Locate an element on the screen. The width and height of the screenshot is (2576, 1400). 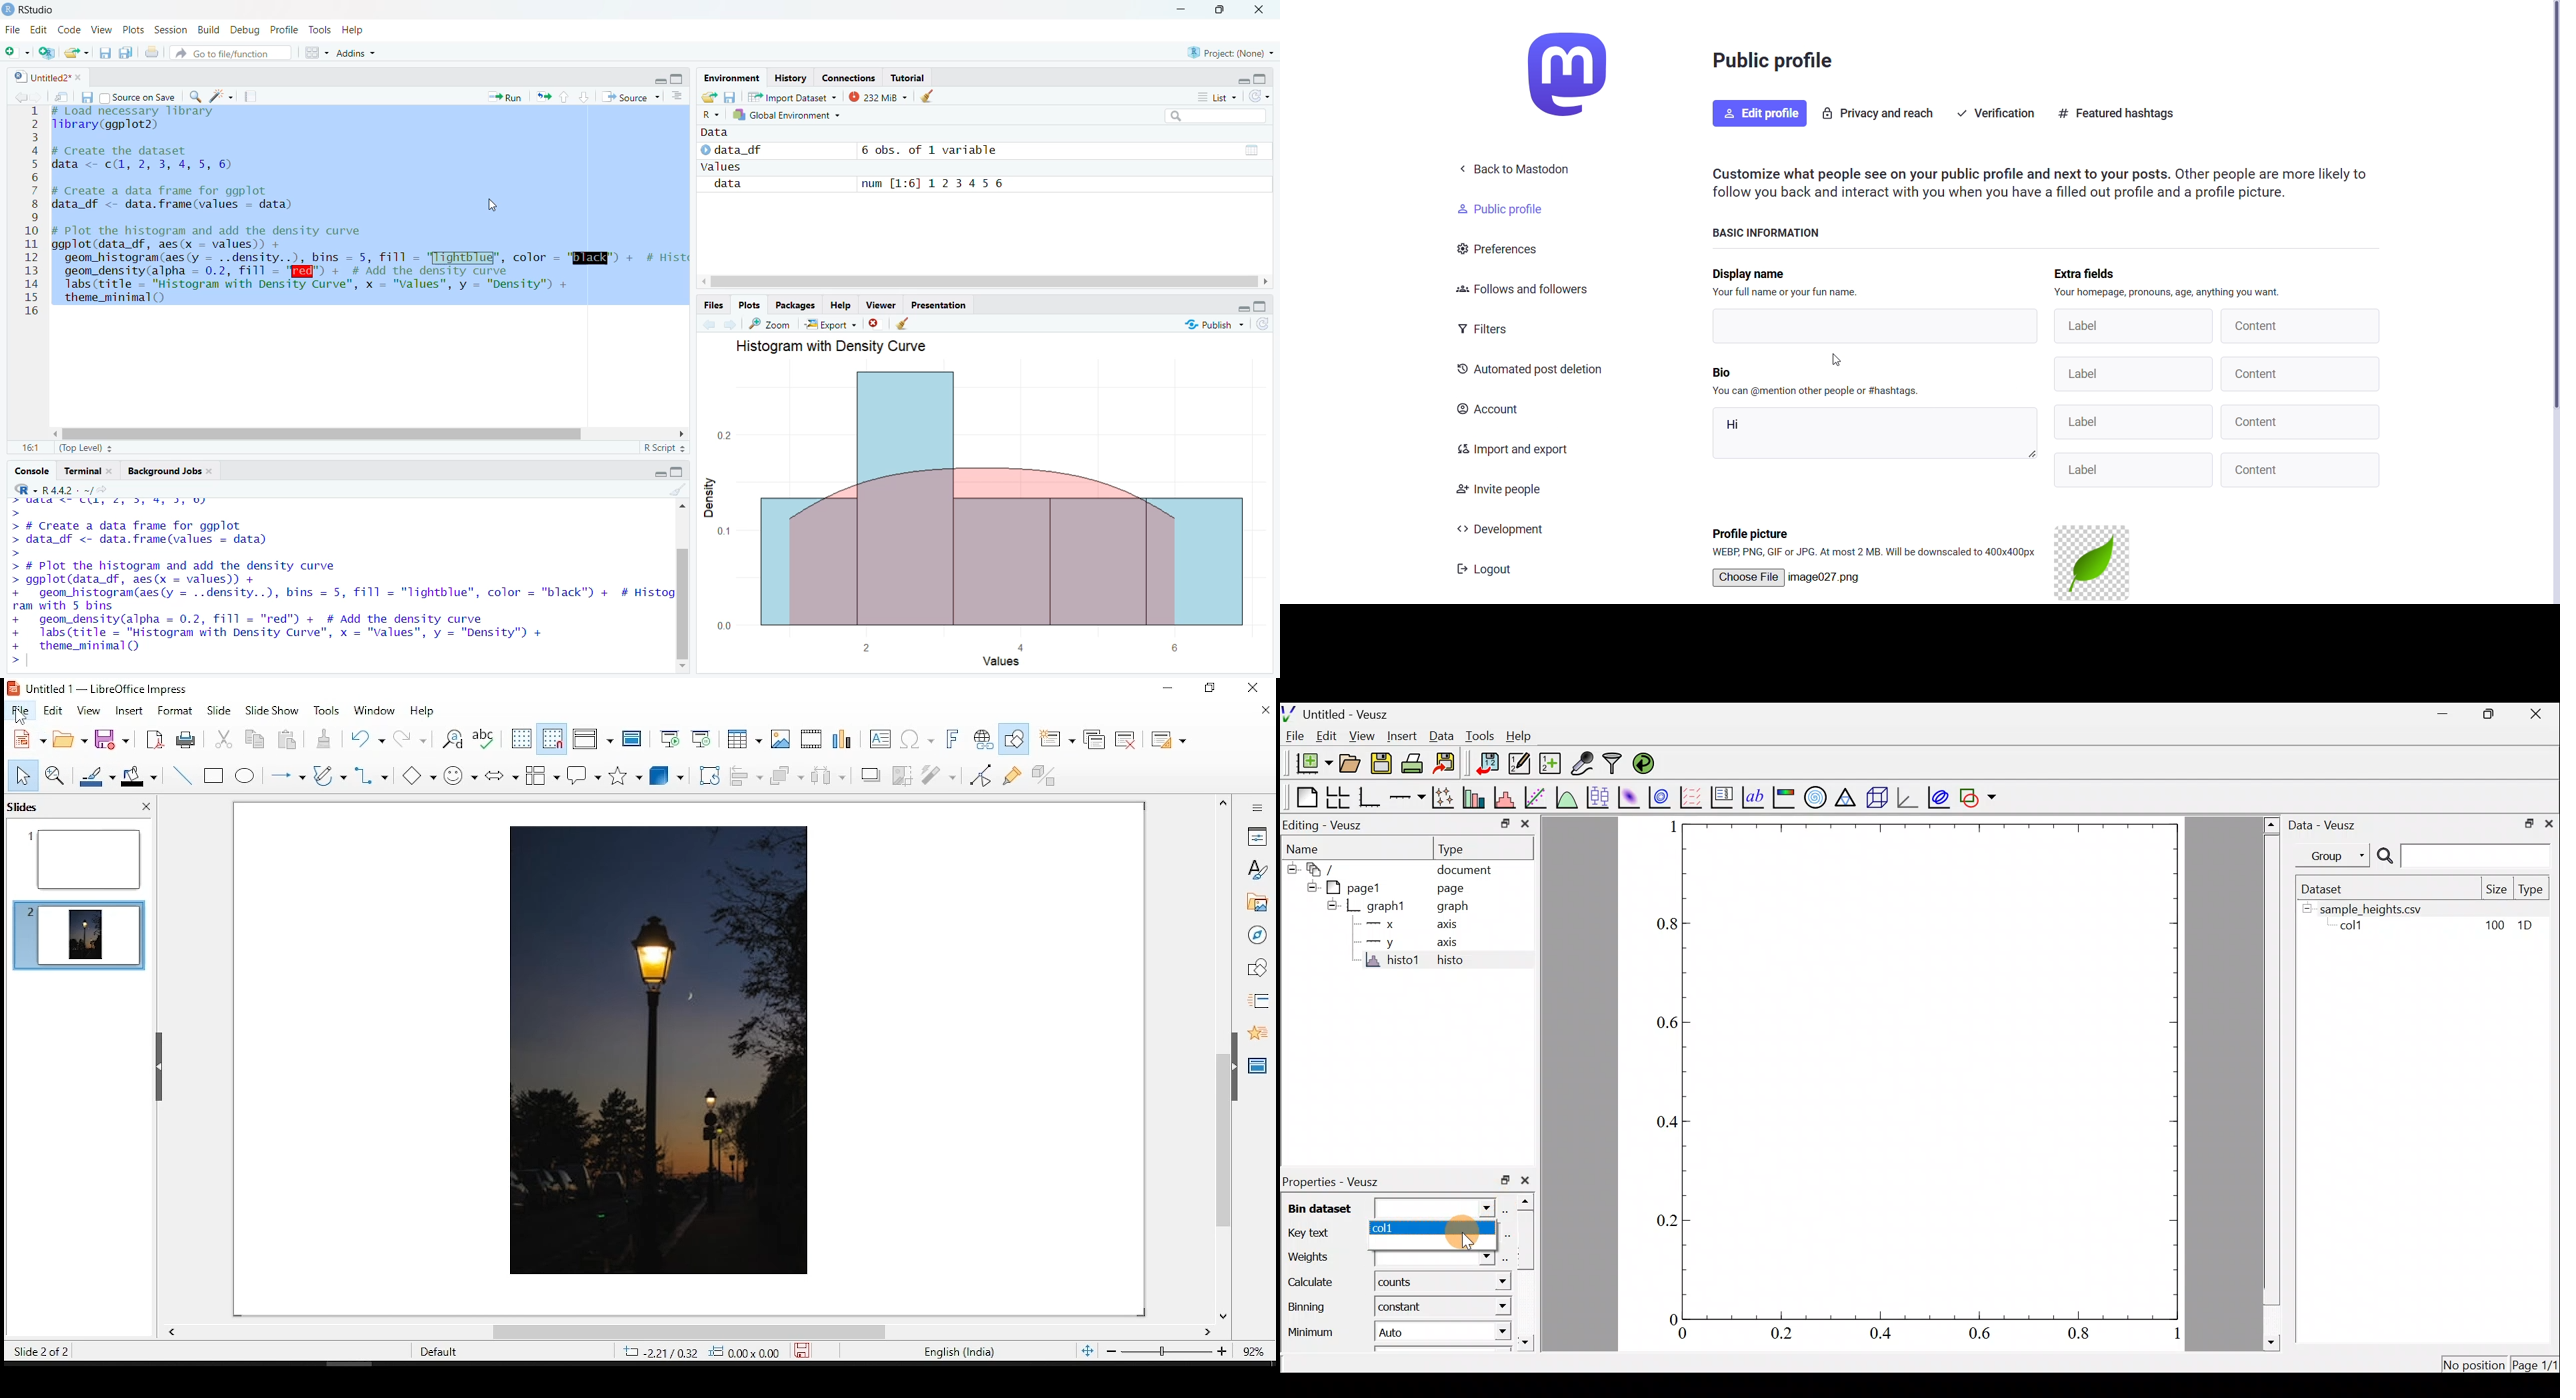
Editing - Veusz is located at coordinates (1335, 823).